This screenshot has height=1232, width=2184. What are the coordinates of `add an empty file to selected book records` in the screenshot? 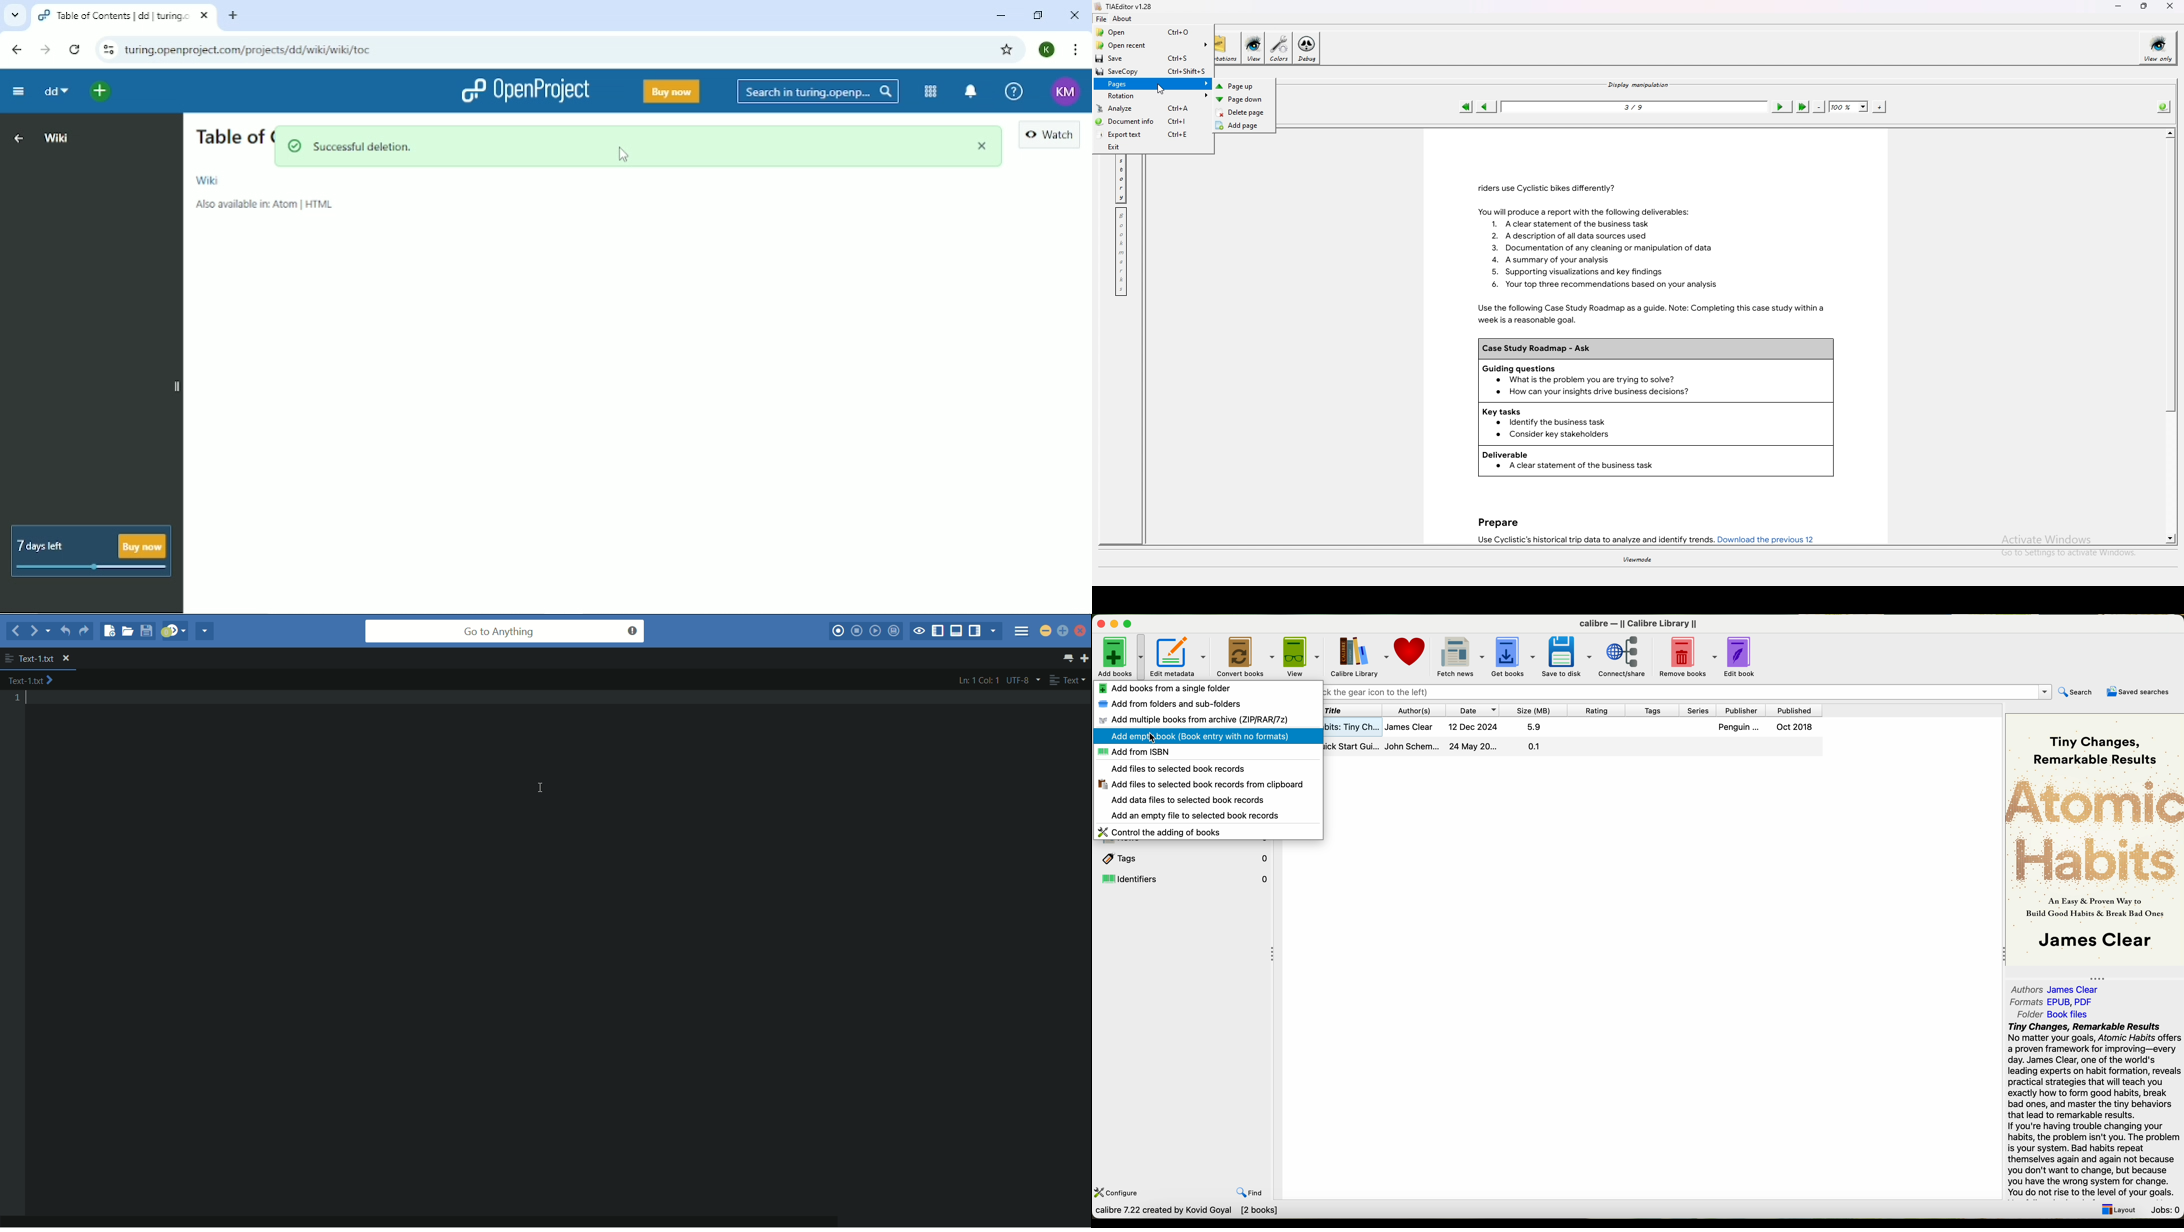 It's located at (1196, 816).